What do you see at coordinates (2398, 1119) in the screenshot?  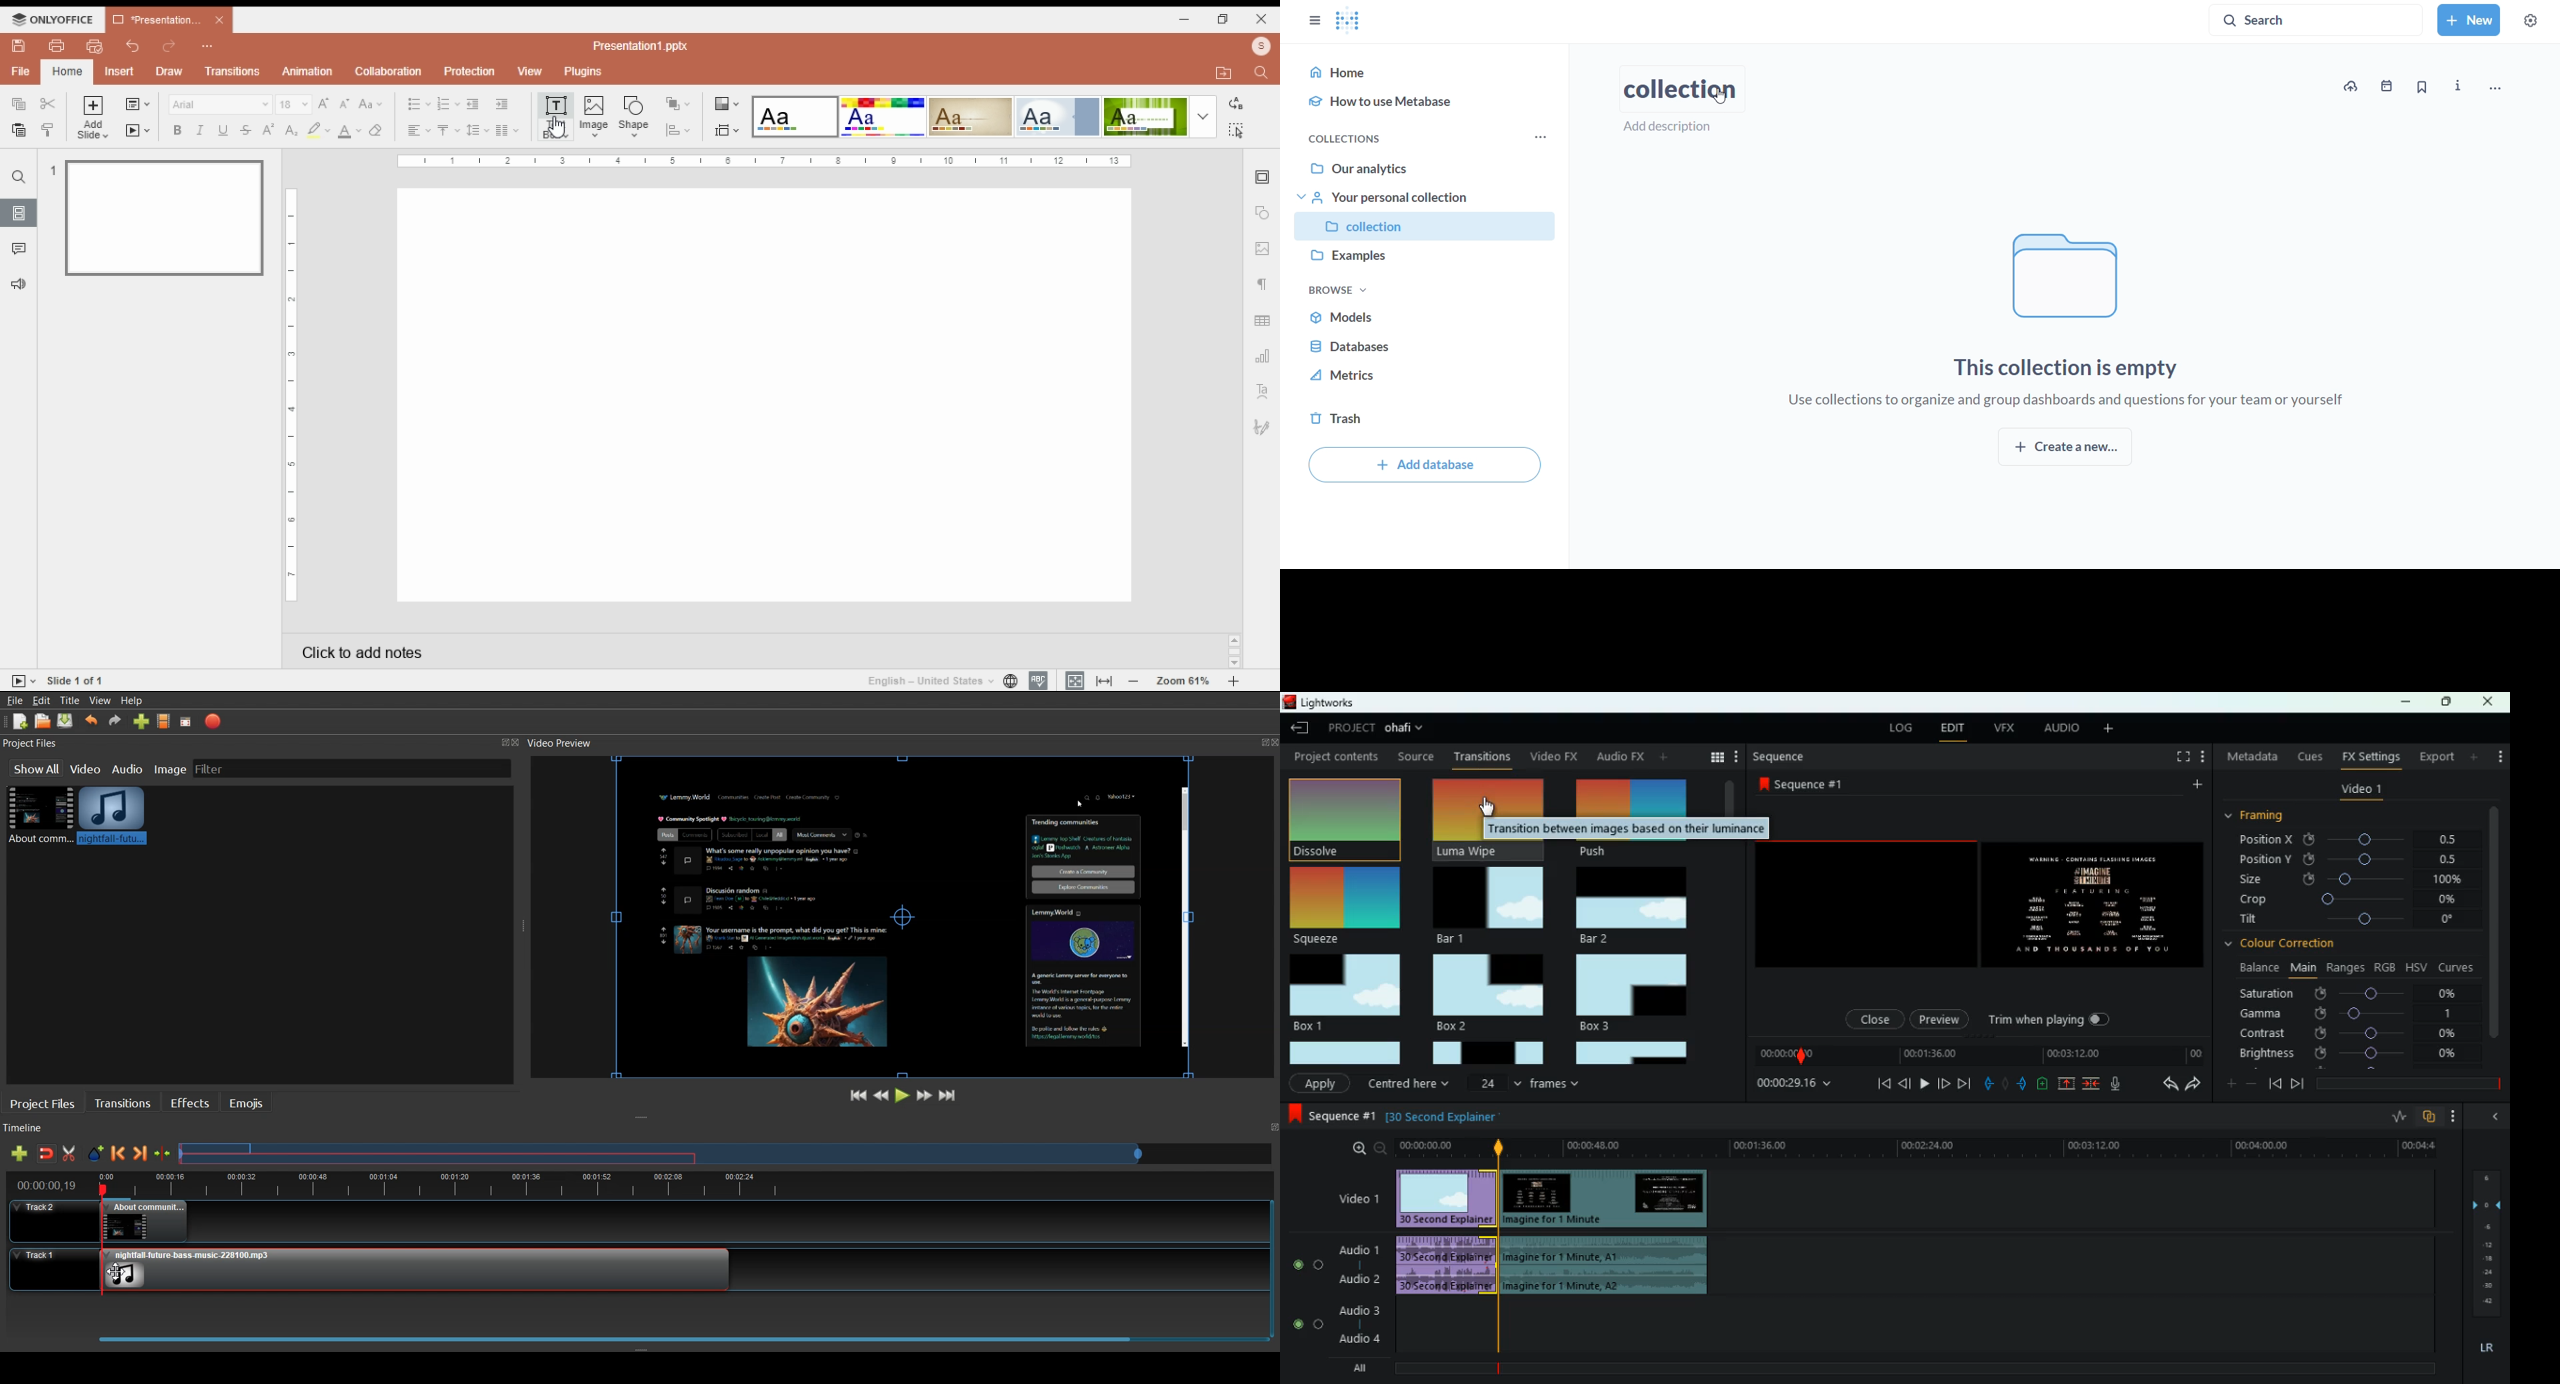 I see `rate` at bounding box center [2398, 1119].